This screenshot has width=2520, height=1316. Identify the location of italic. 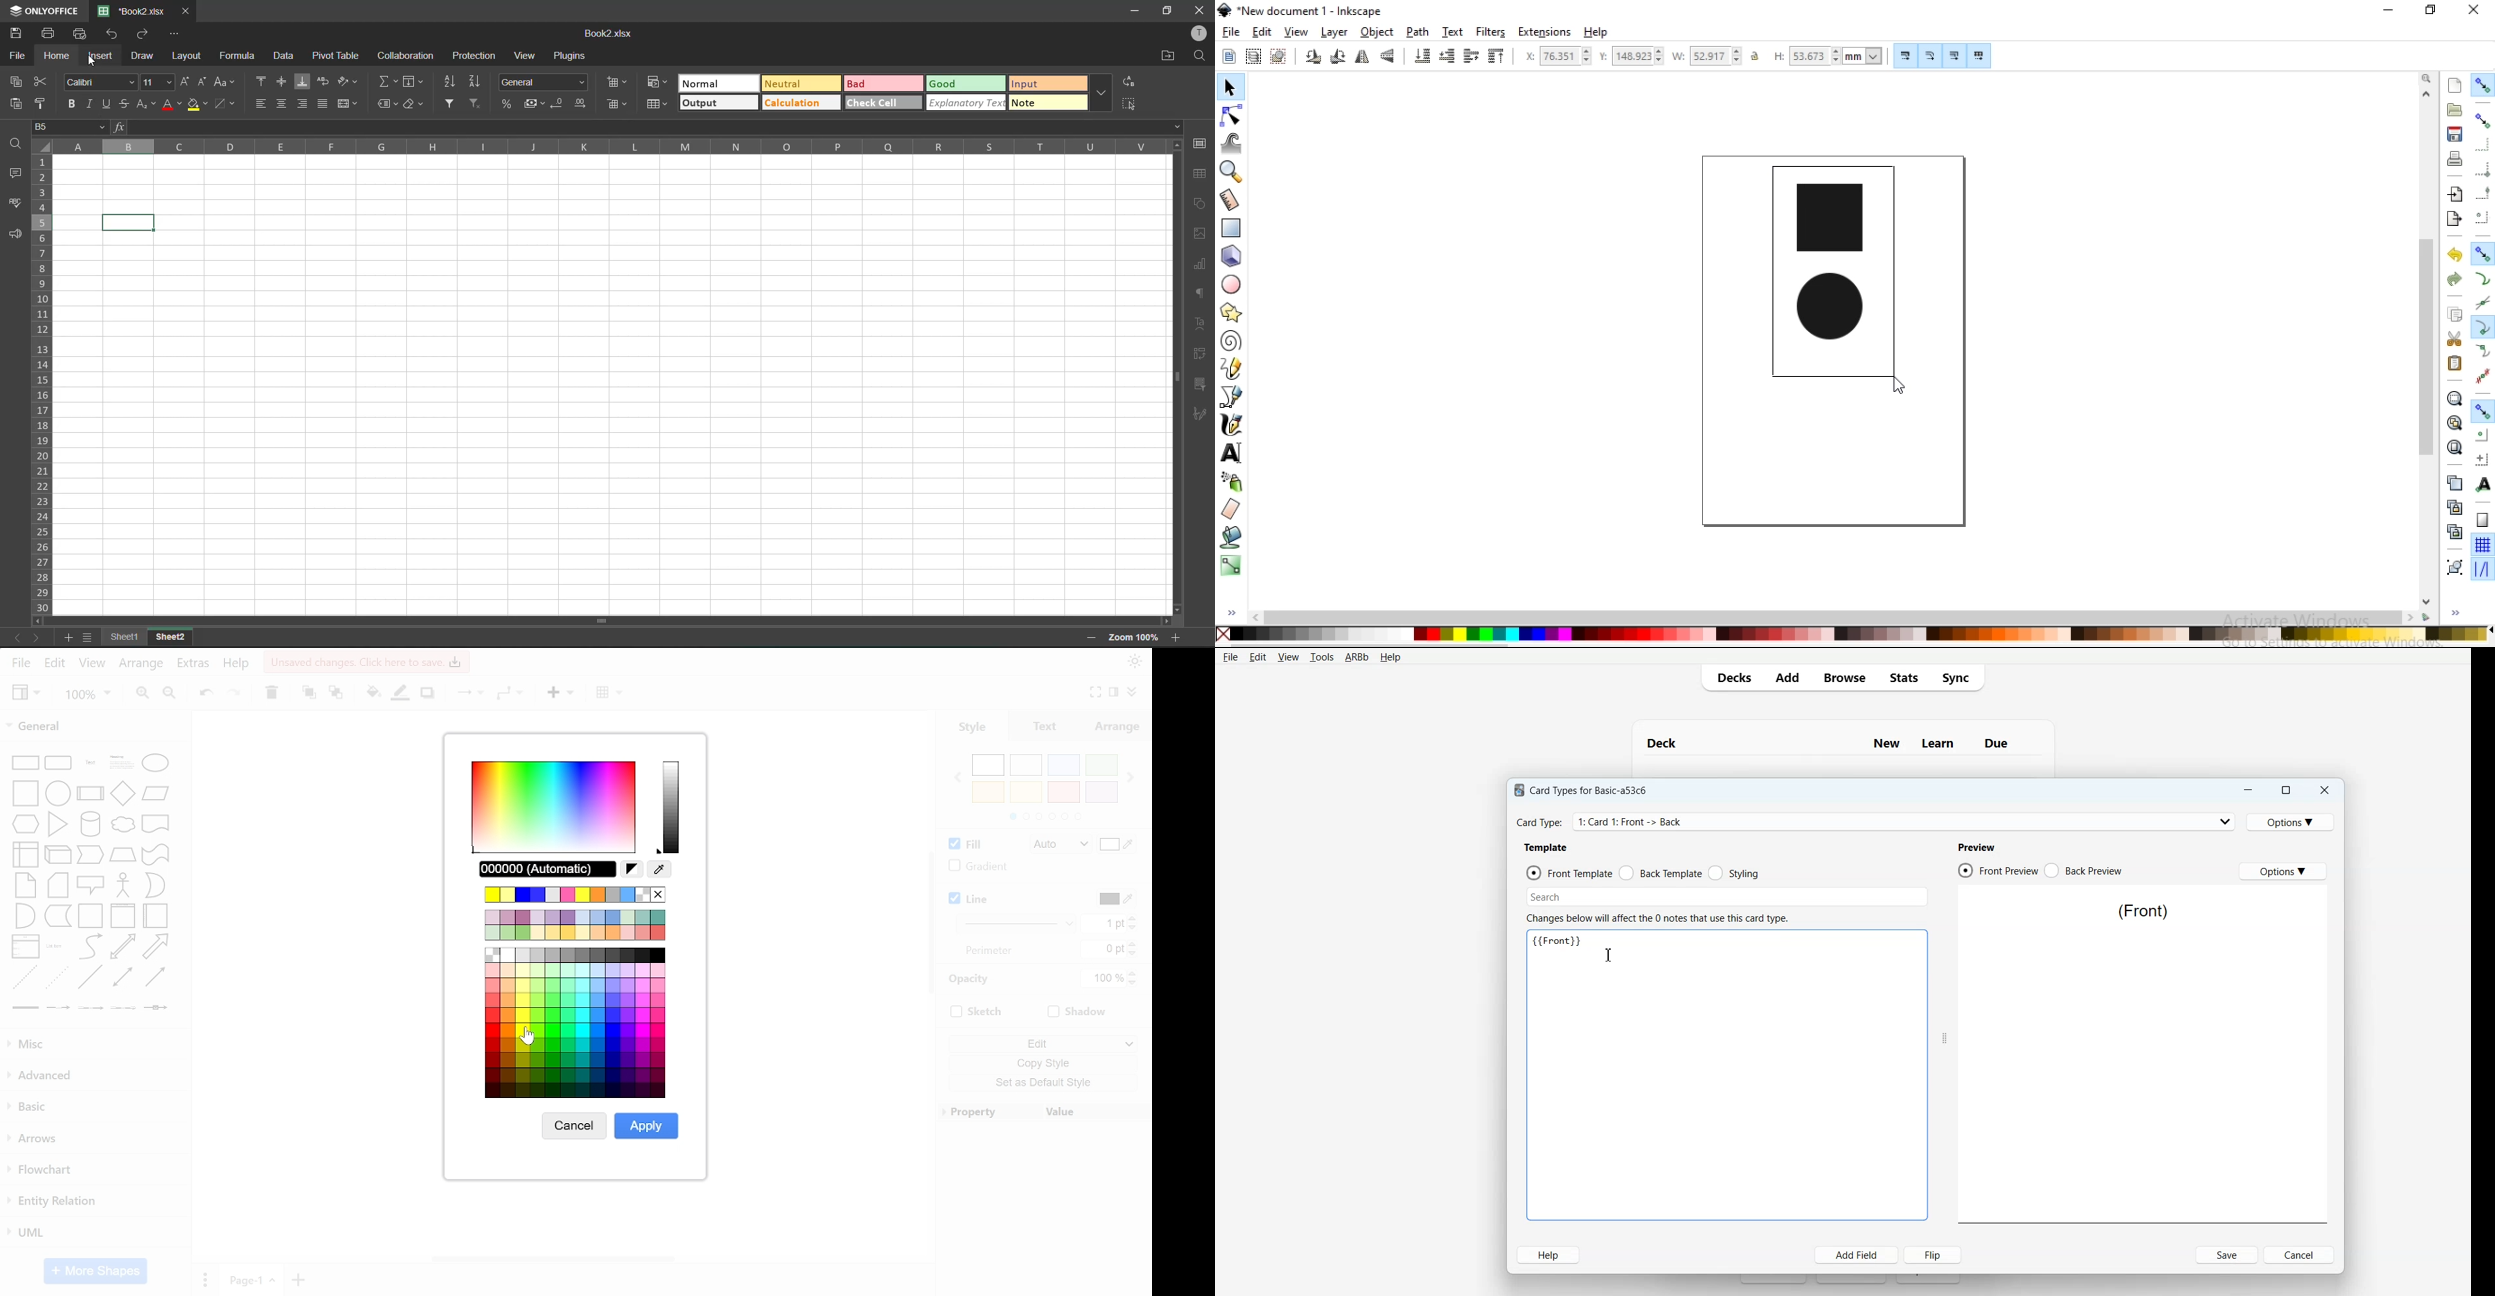
(89, 104).